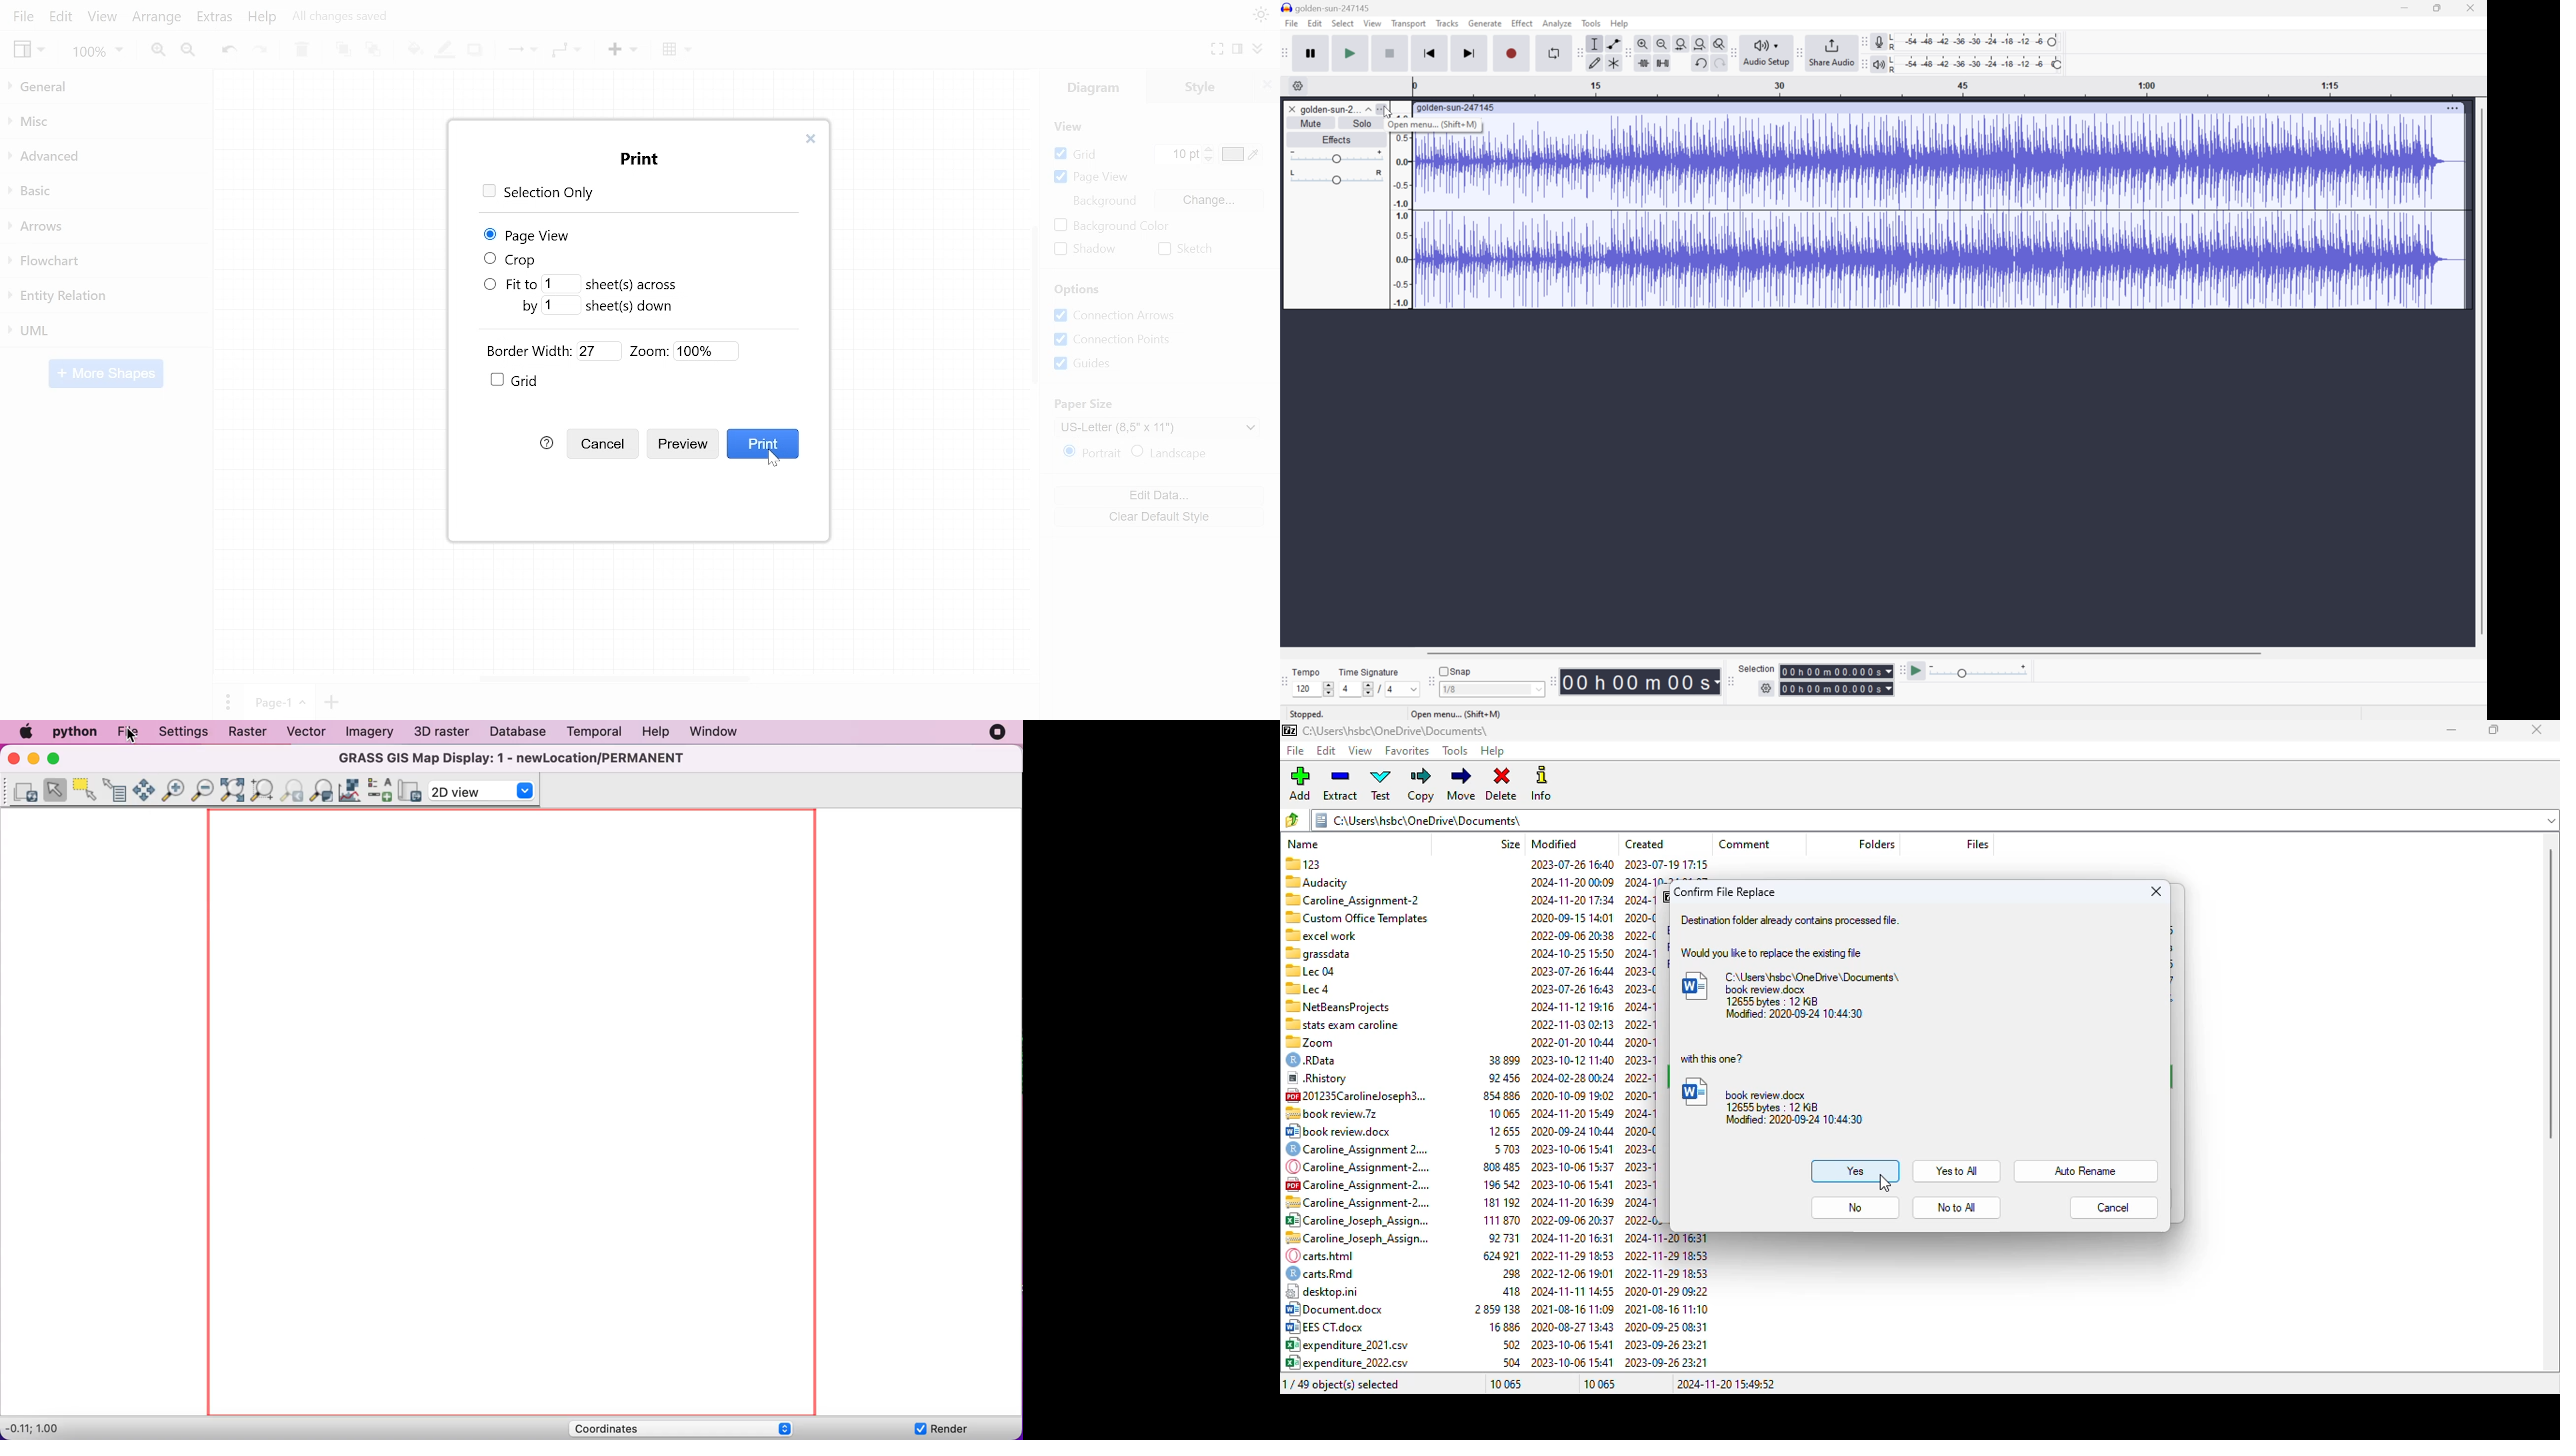  Describe the element at coordinates (1336, 177) in the screenshot. I see `Slider` at that location.